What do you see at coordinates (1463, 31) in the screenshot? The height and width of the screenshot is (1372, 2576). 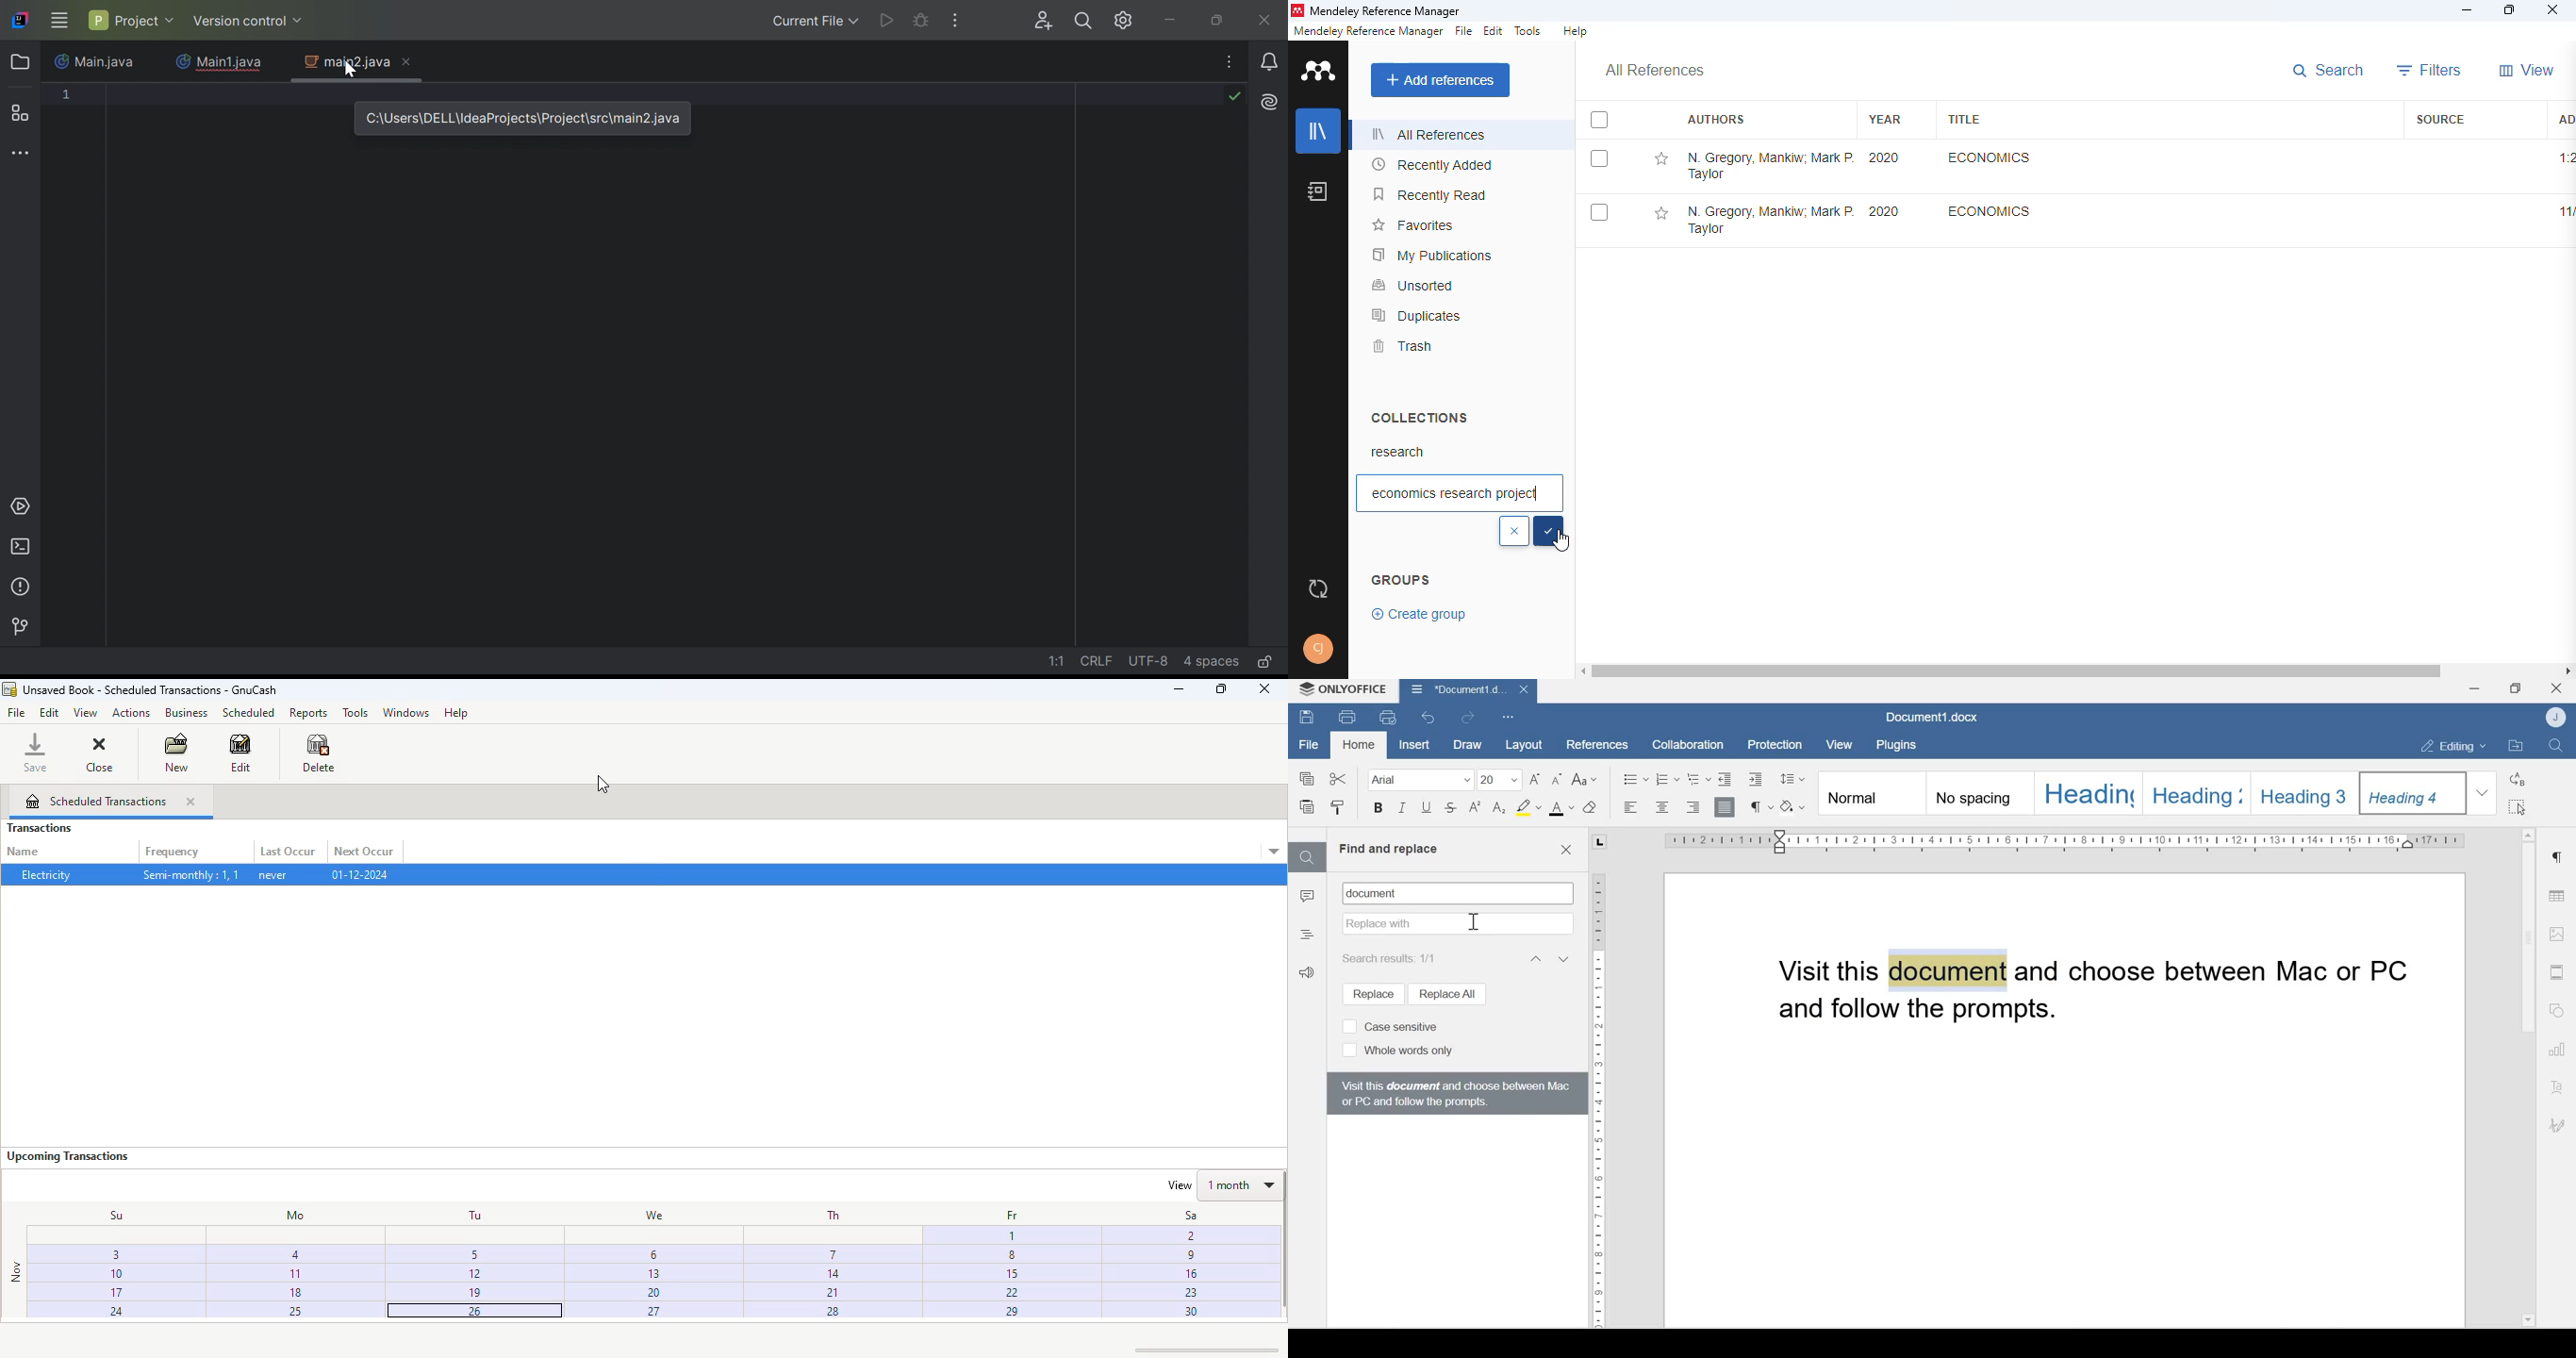 I see `file` at bounding box center [1463, 31].